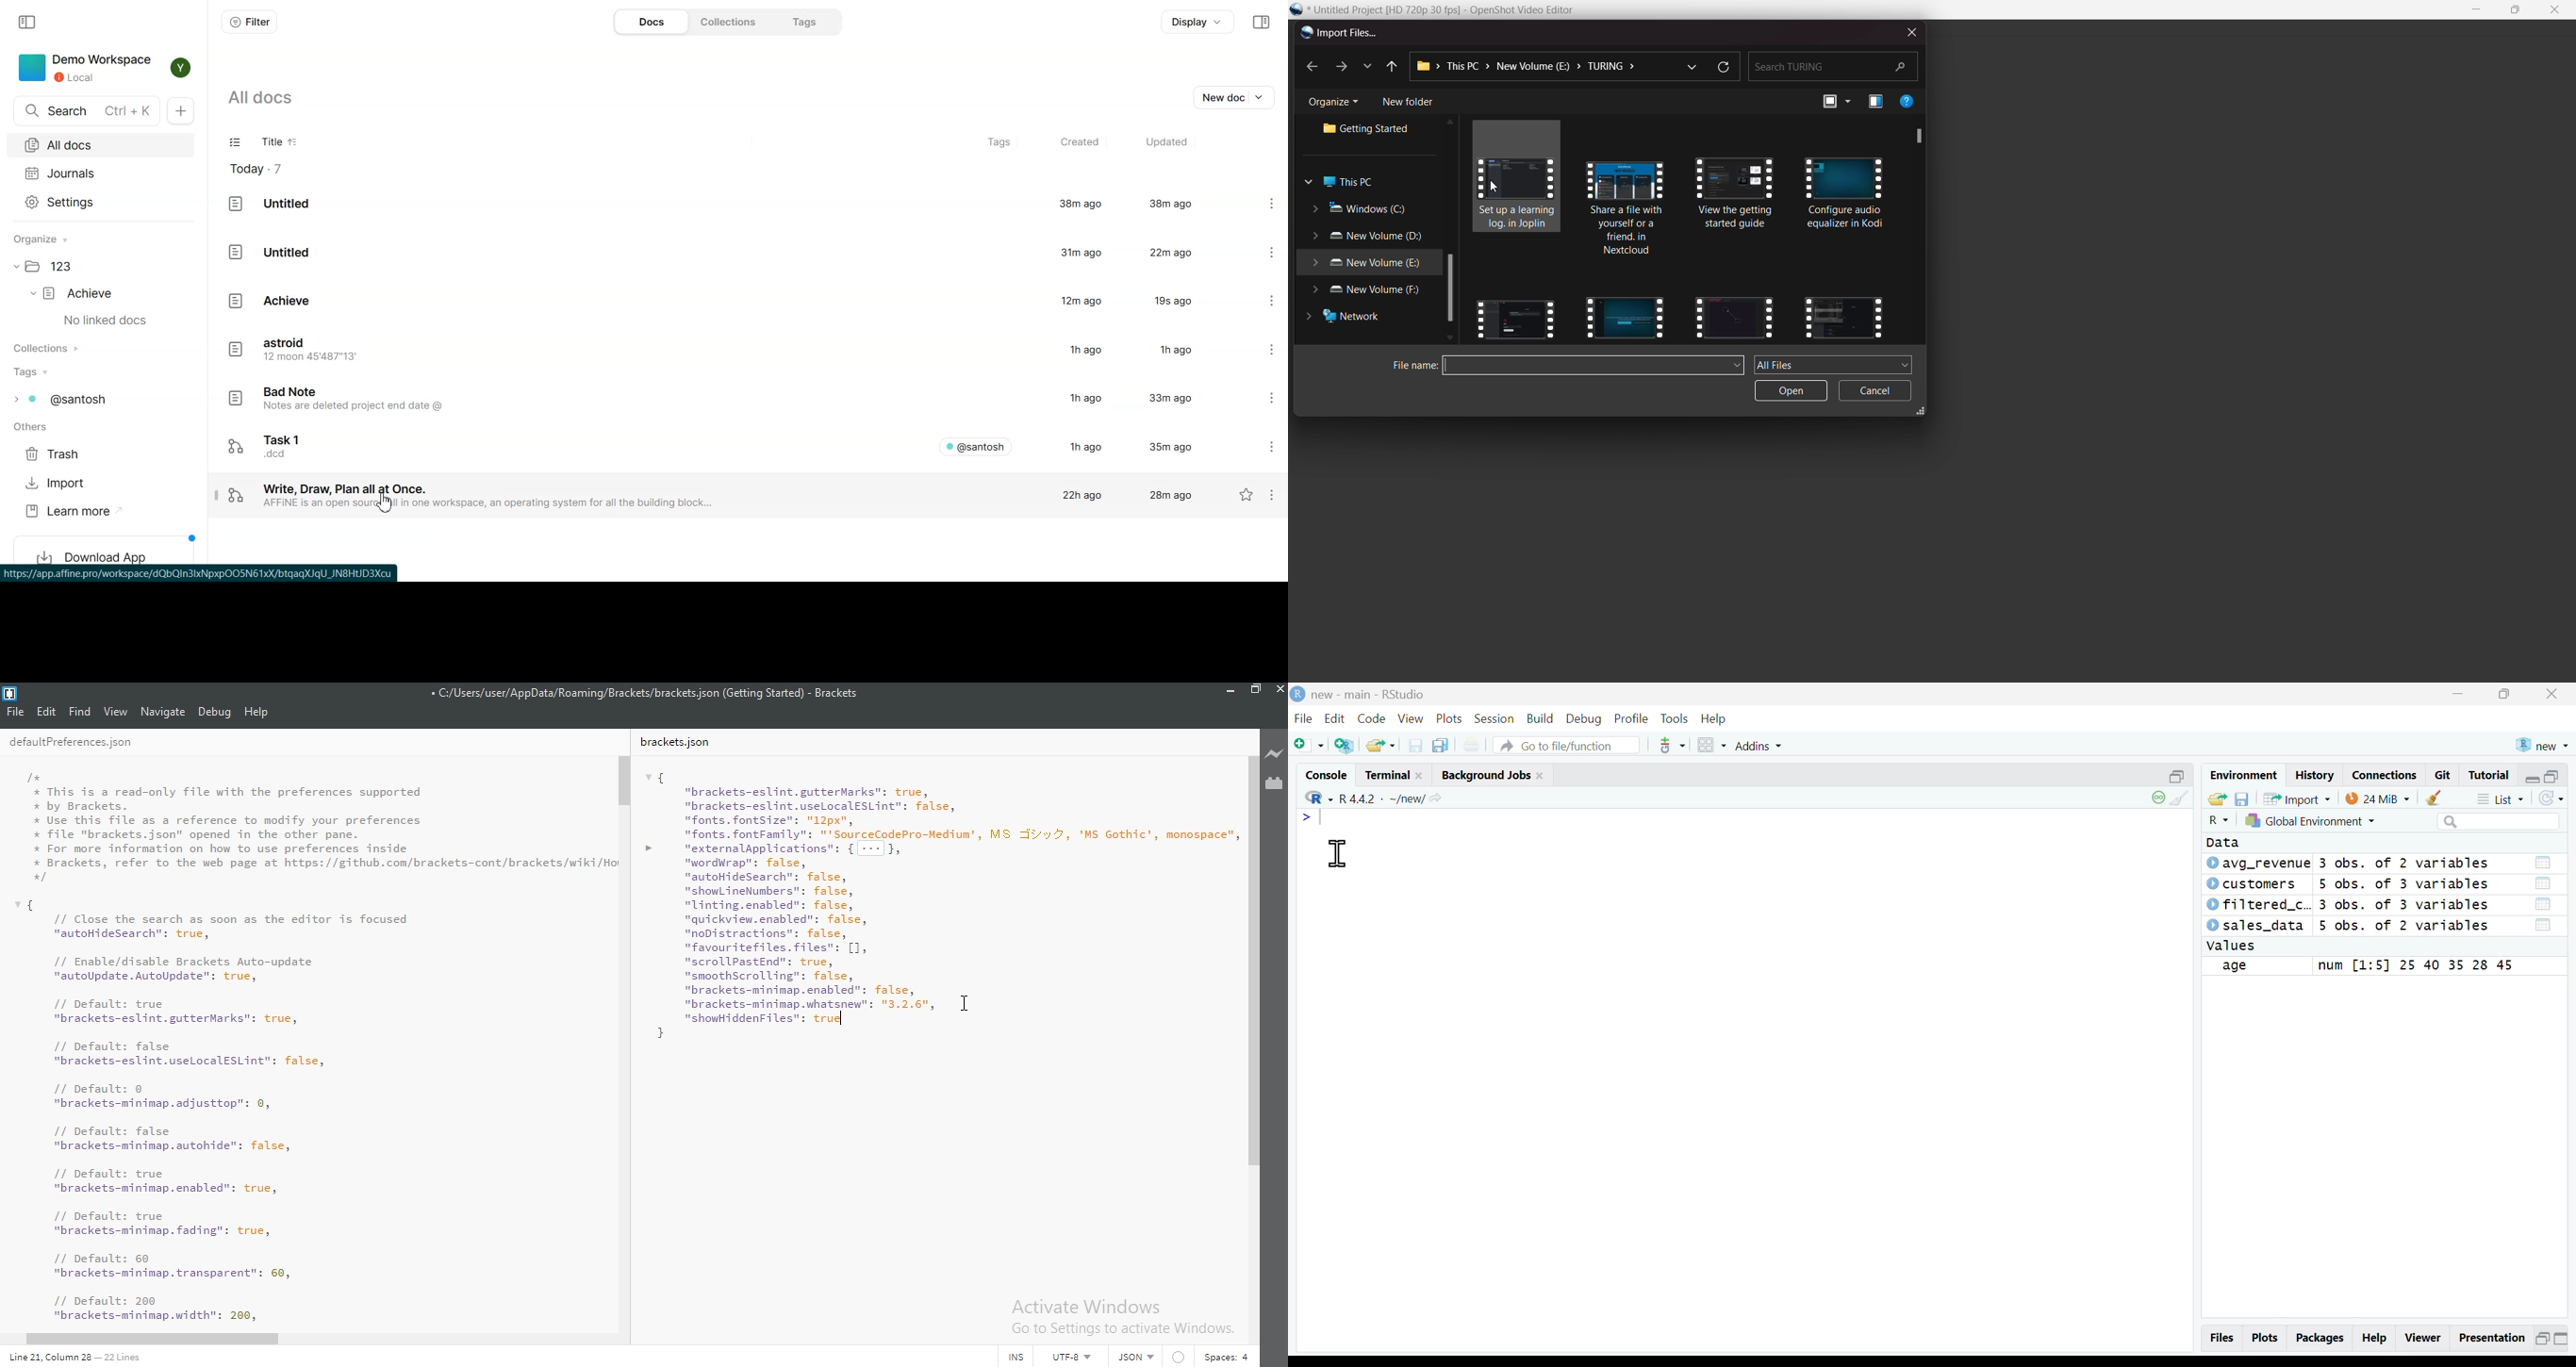 The height and width of the screenshot is (1372, 2576). Describe the element at coordinates (2542, 895) in the screenshot. I see `Open dataset in table view` at that location.